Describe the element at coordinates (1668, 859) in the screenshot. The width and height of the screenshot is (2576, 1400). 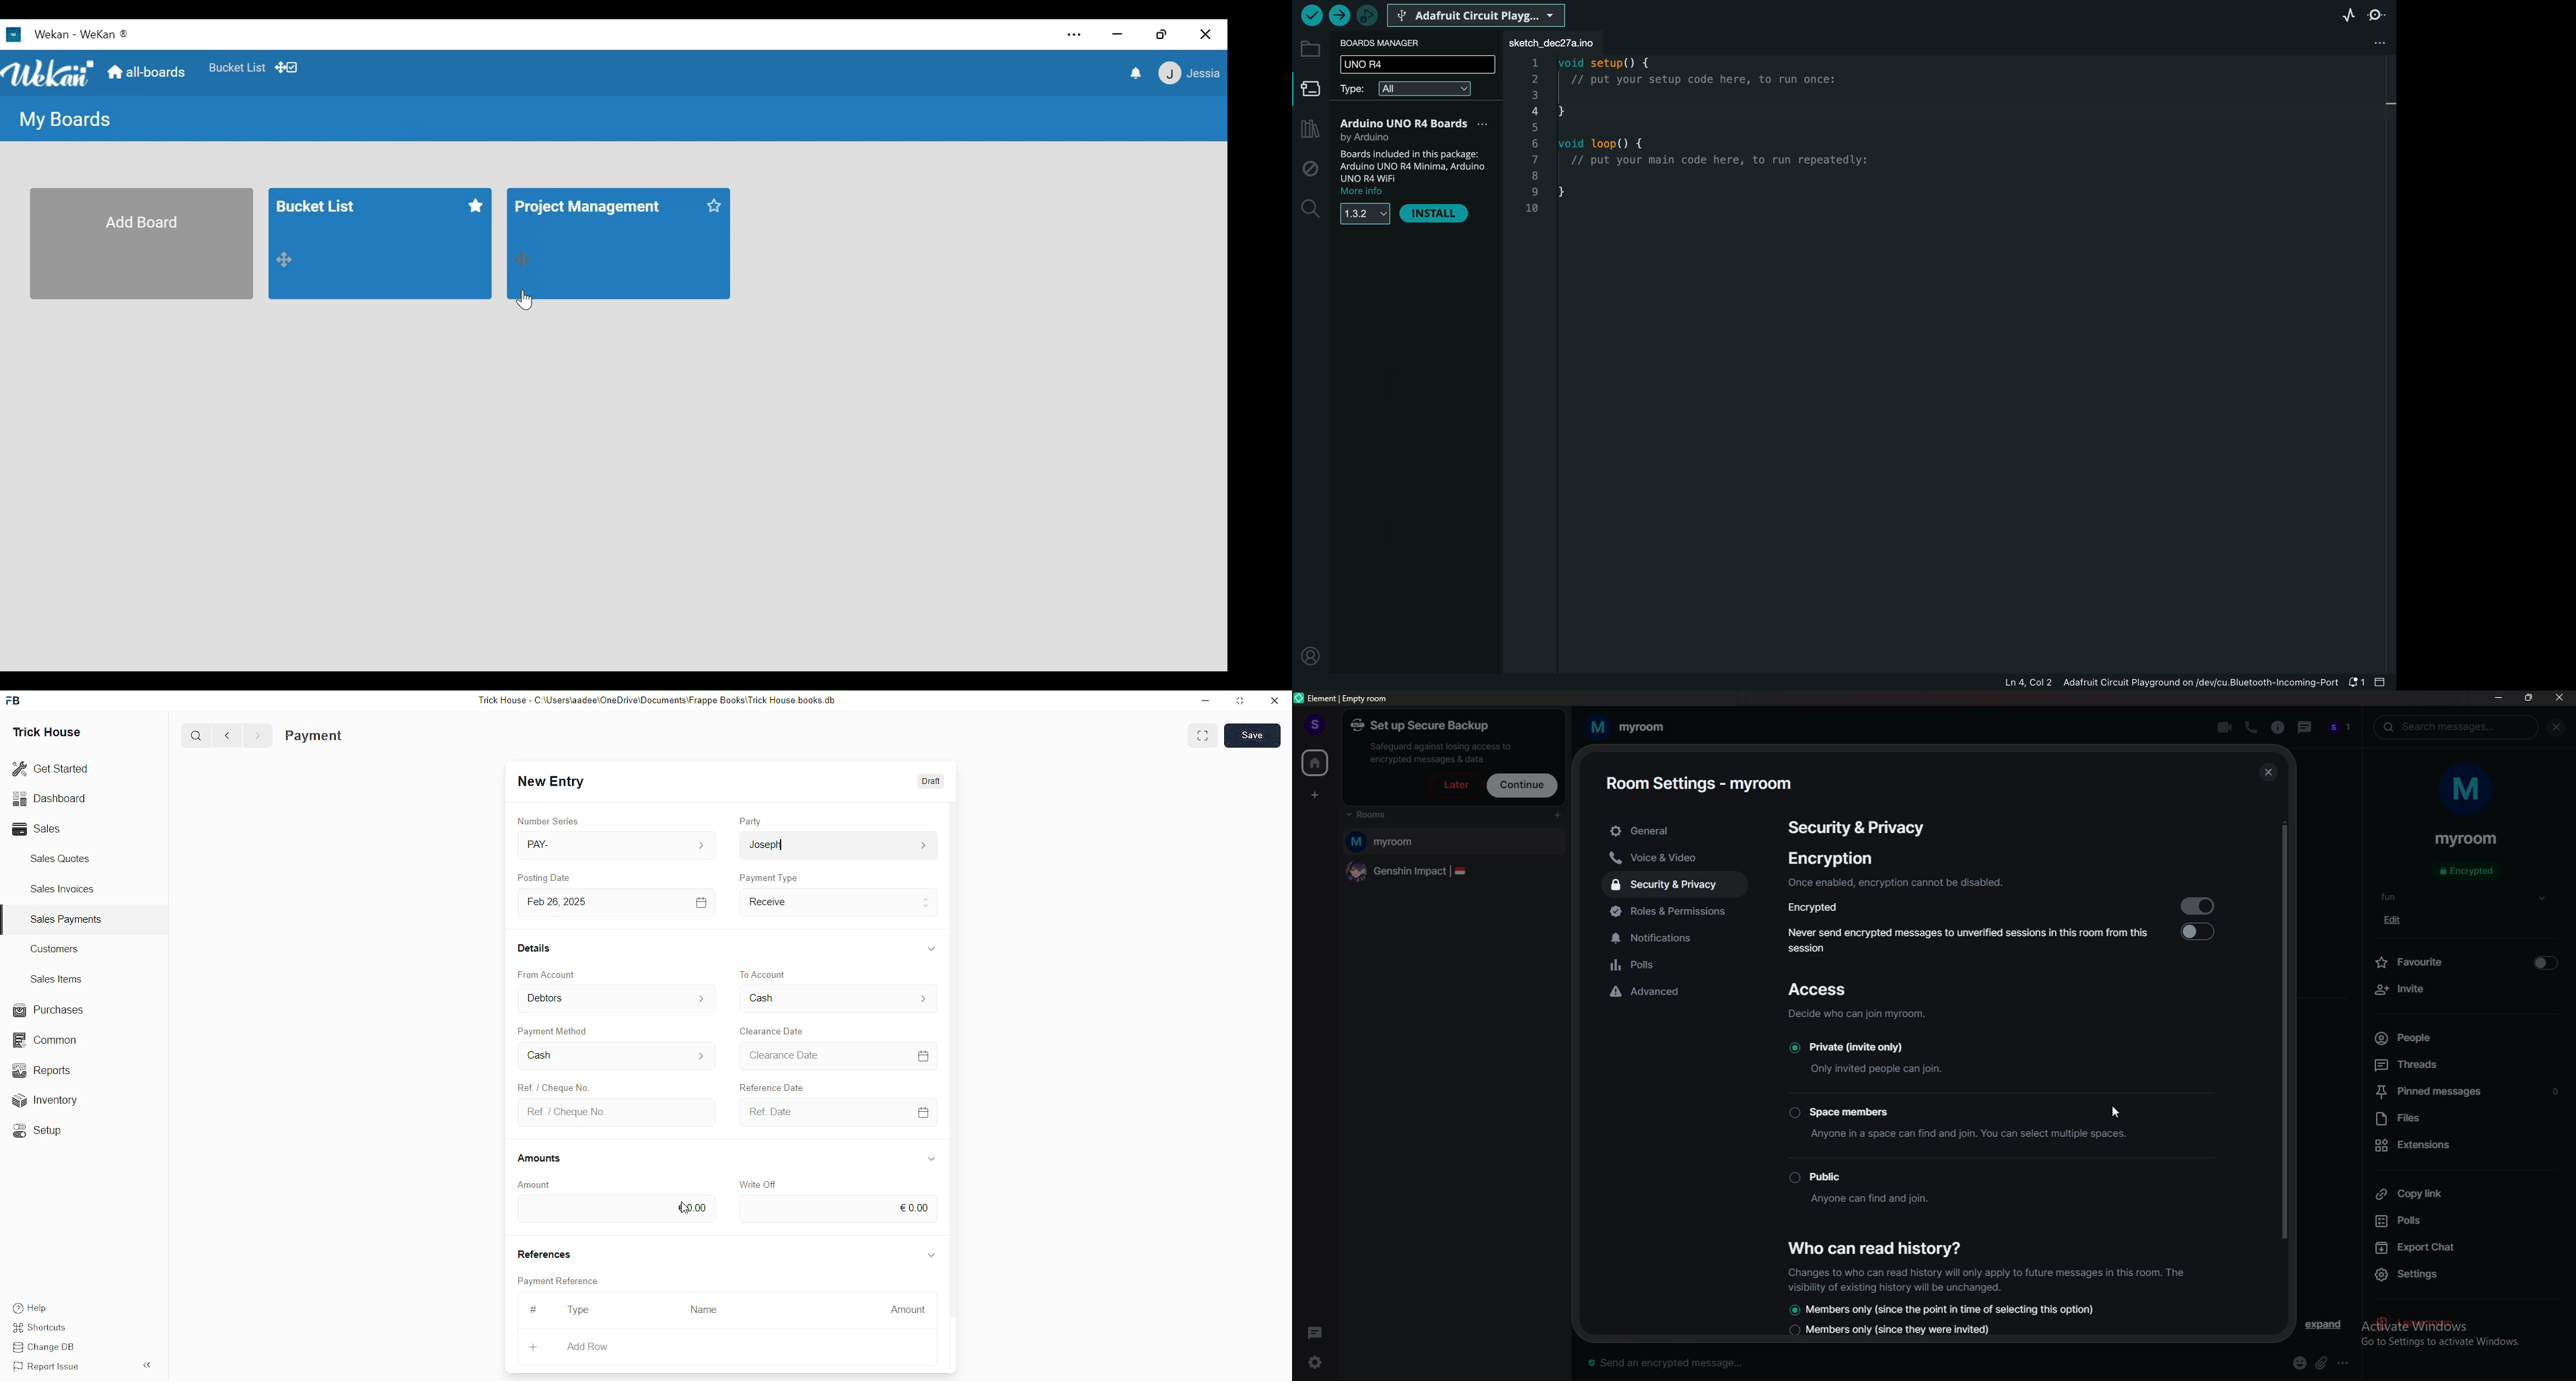
I see `voice and video` at that location.